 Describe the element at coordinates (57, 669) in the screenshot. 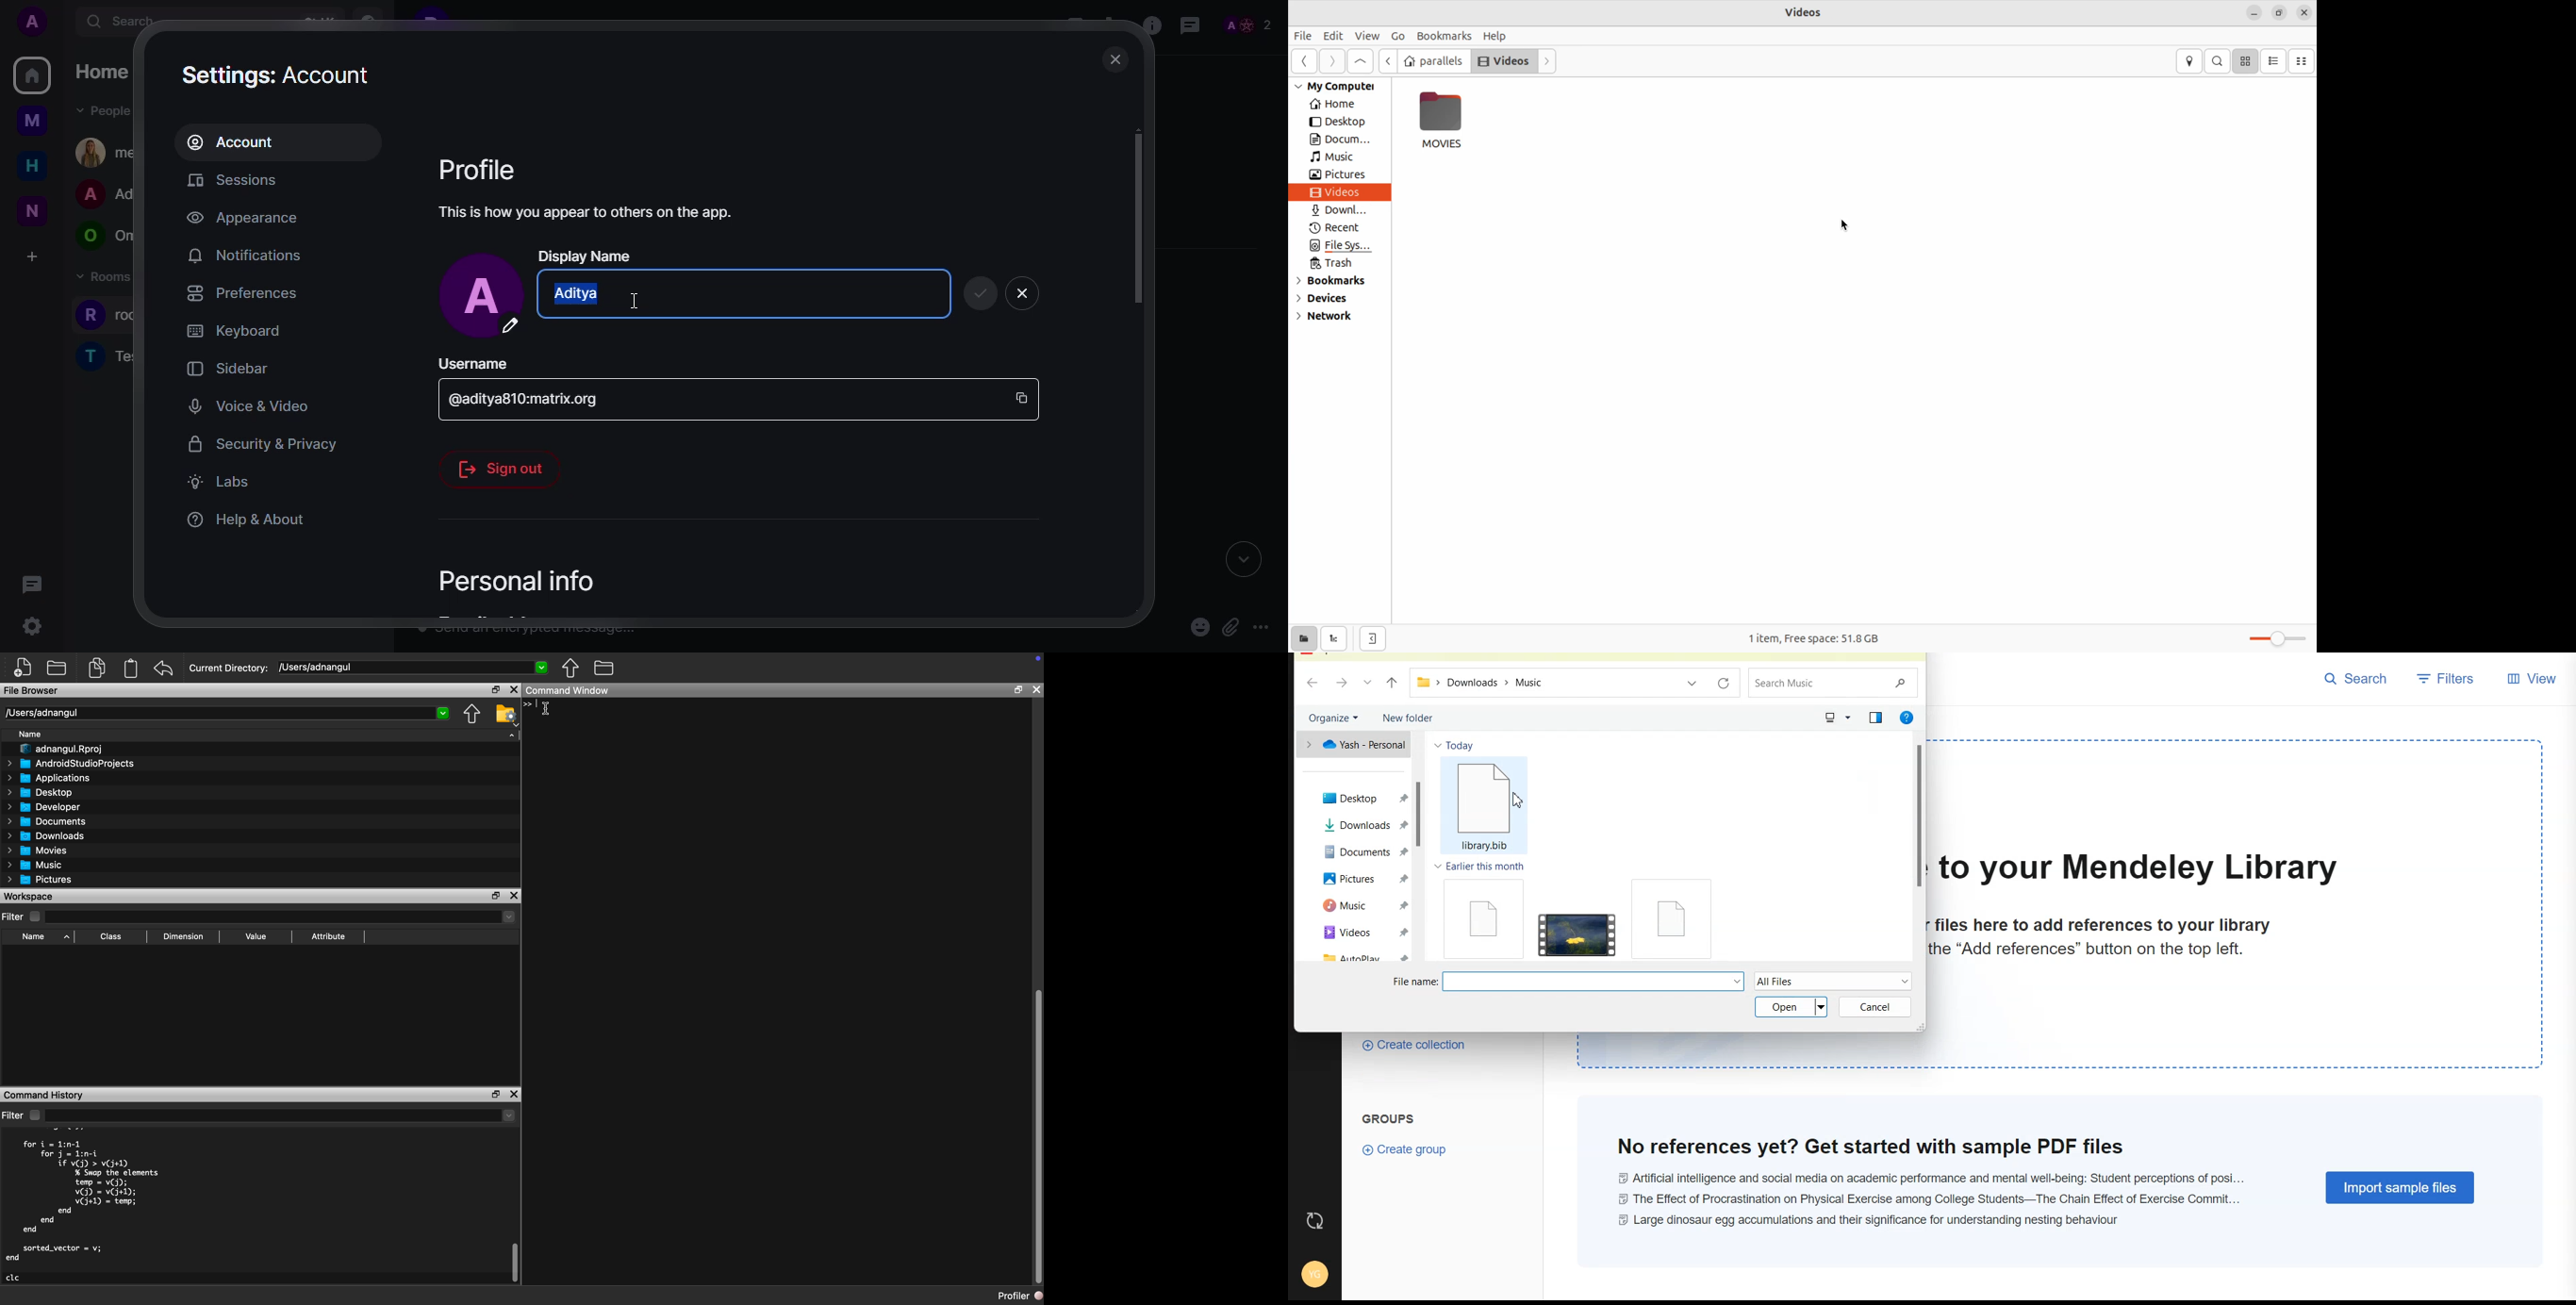

I see `Folder` at that location.